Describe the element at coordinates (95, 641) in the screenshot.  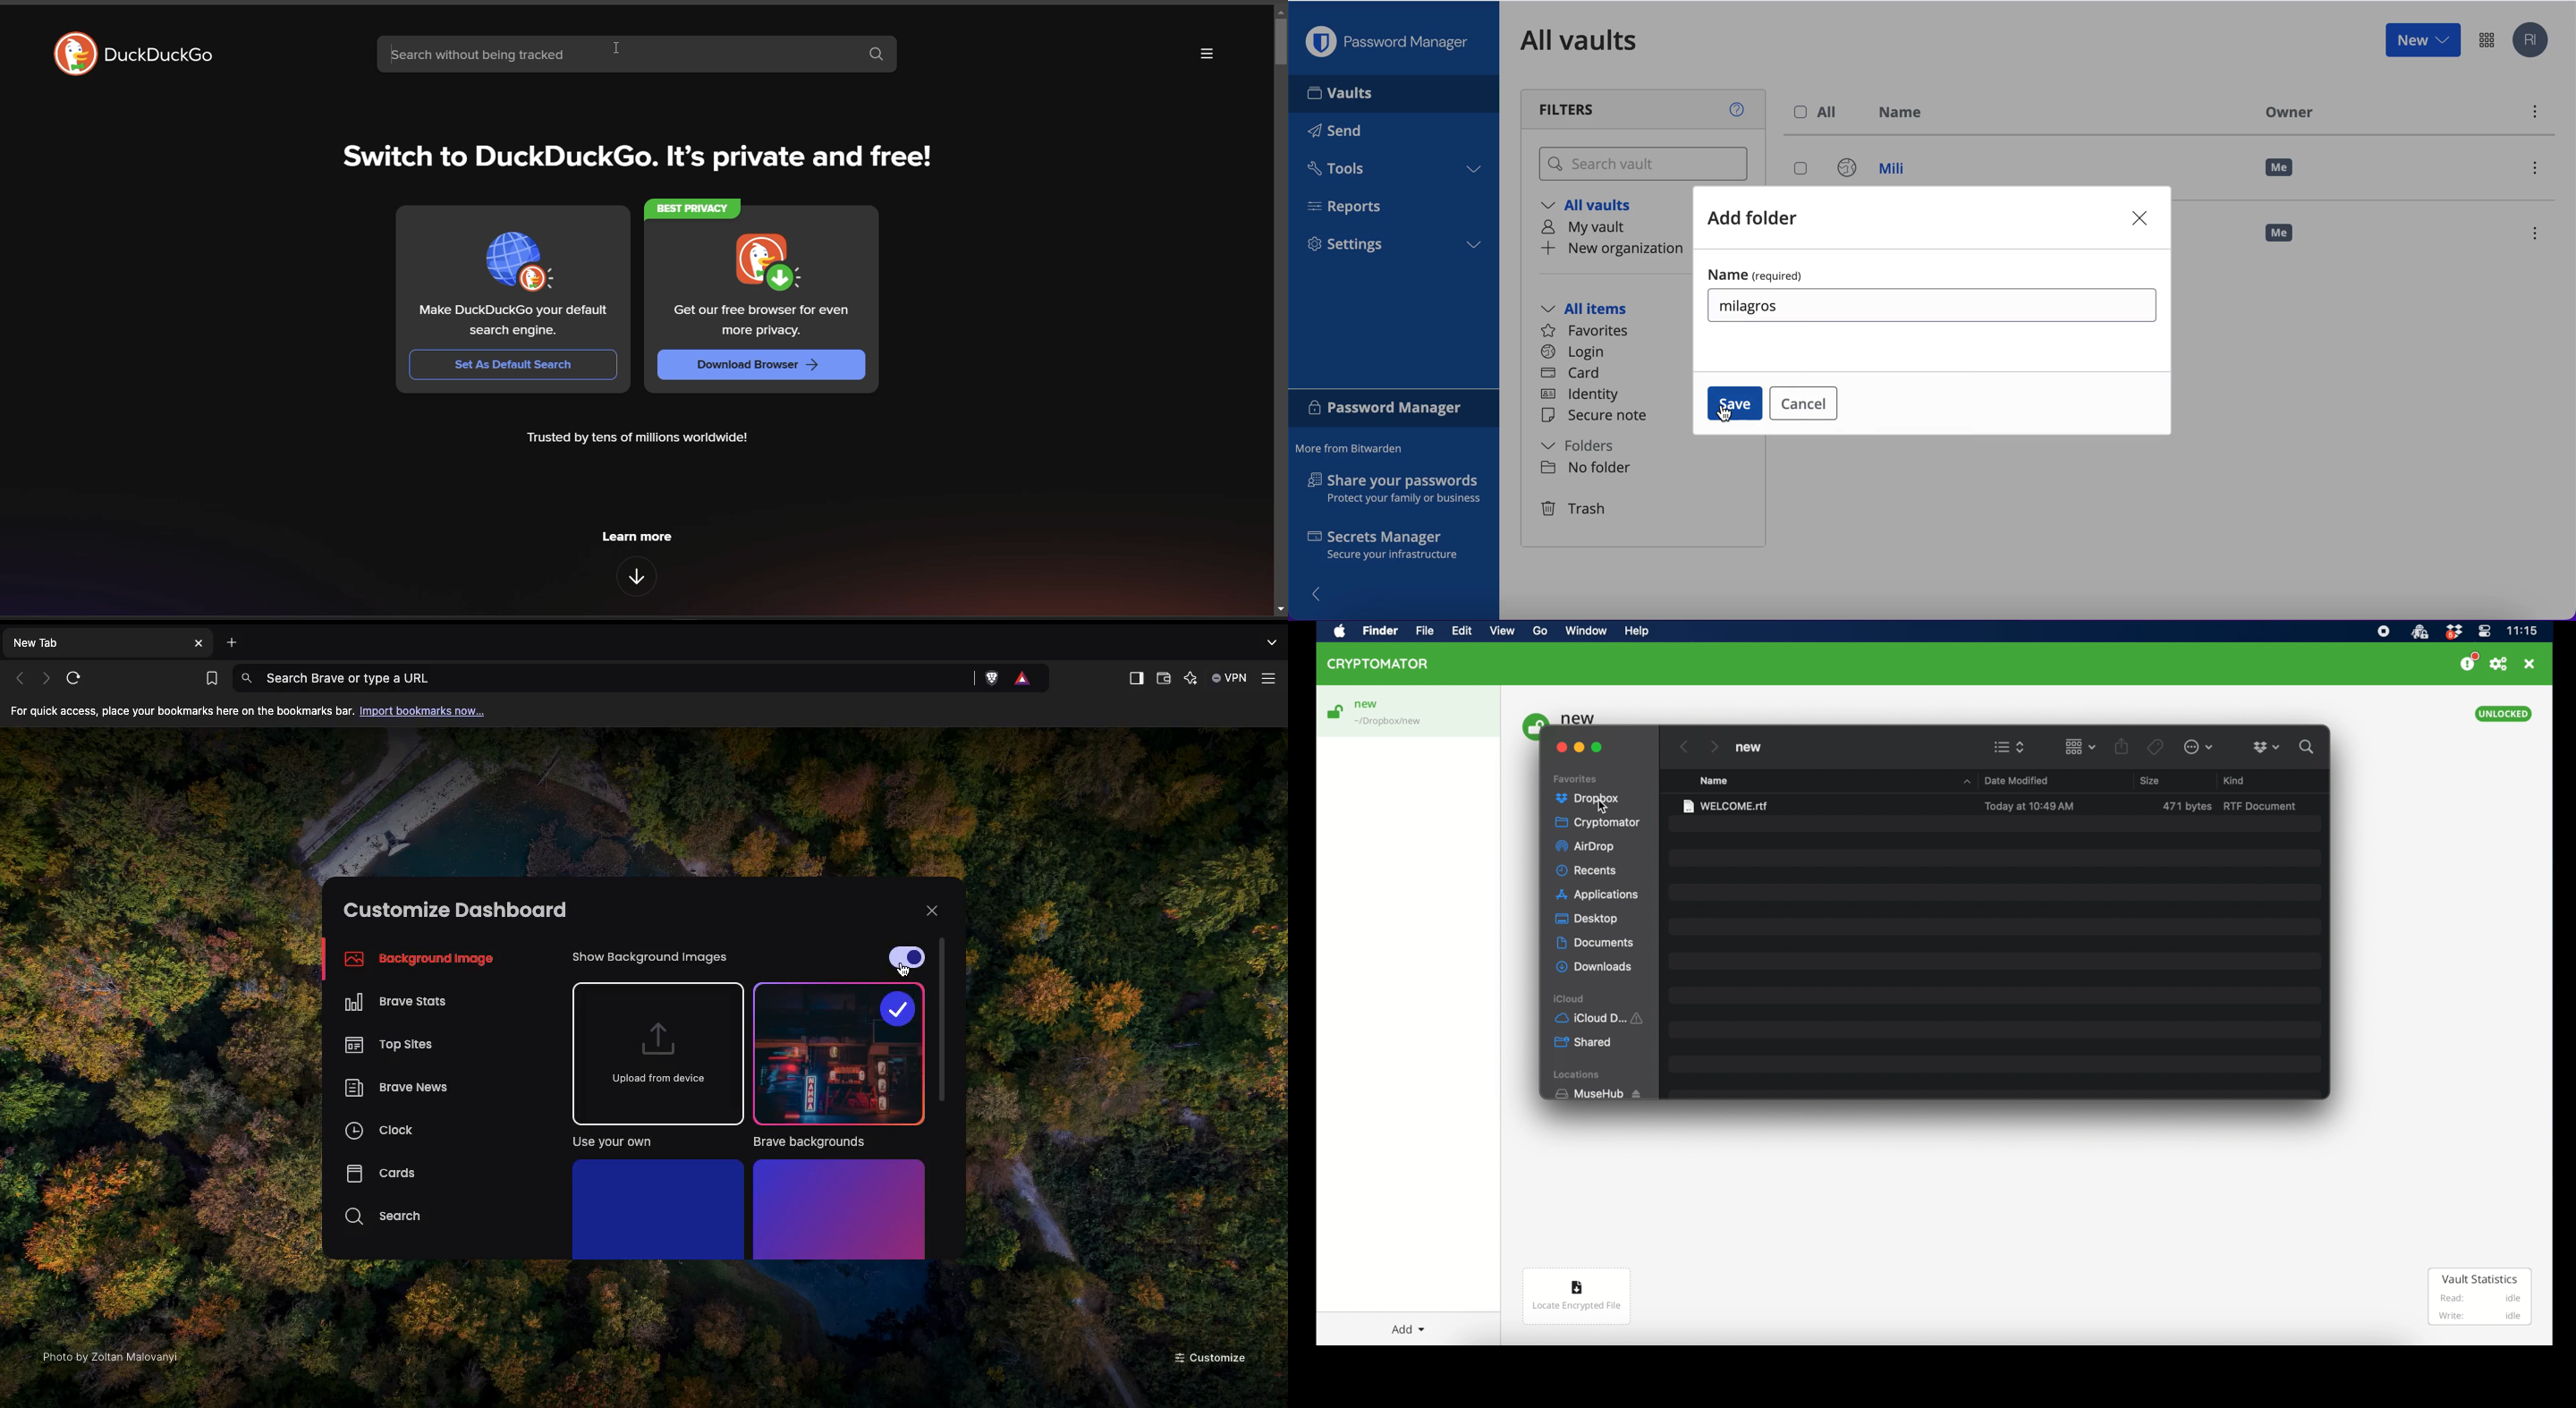
I see `New tab` at that location.